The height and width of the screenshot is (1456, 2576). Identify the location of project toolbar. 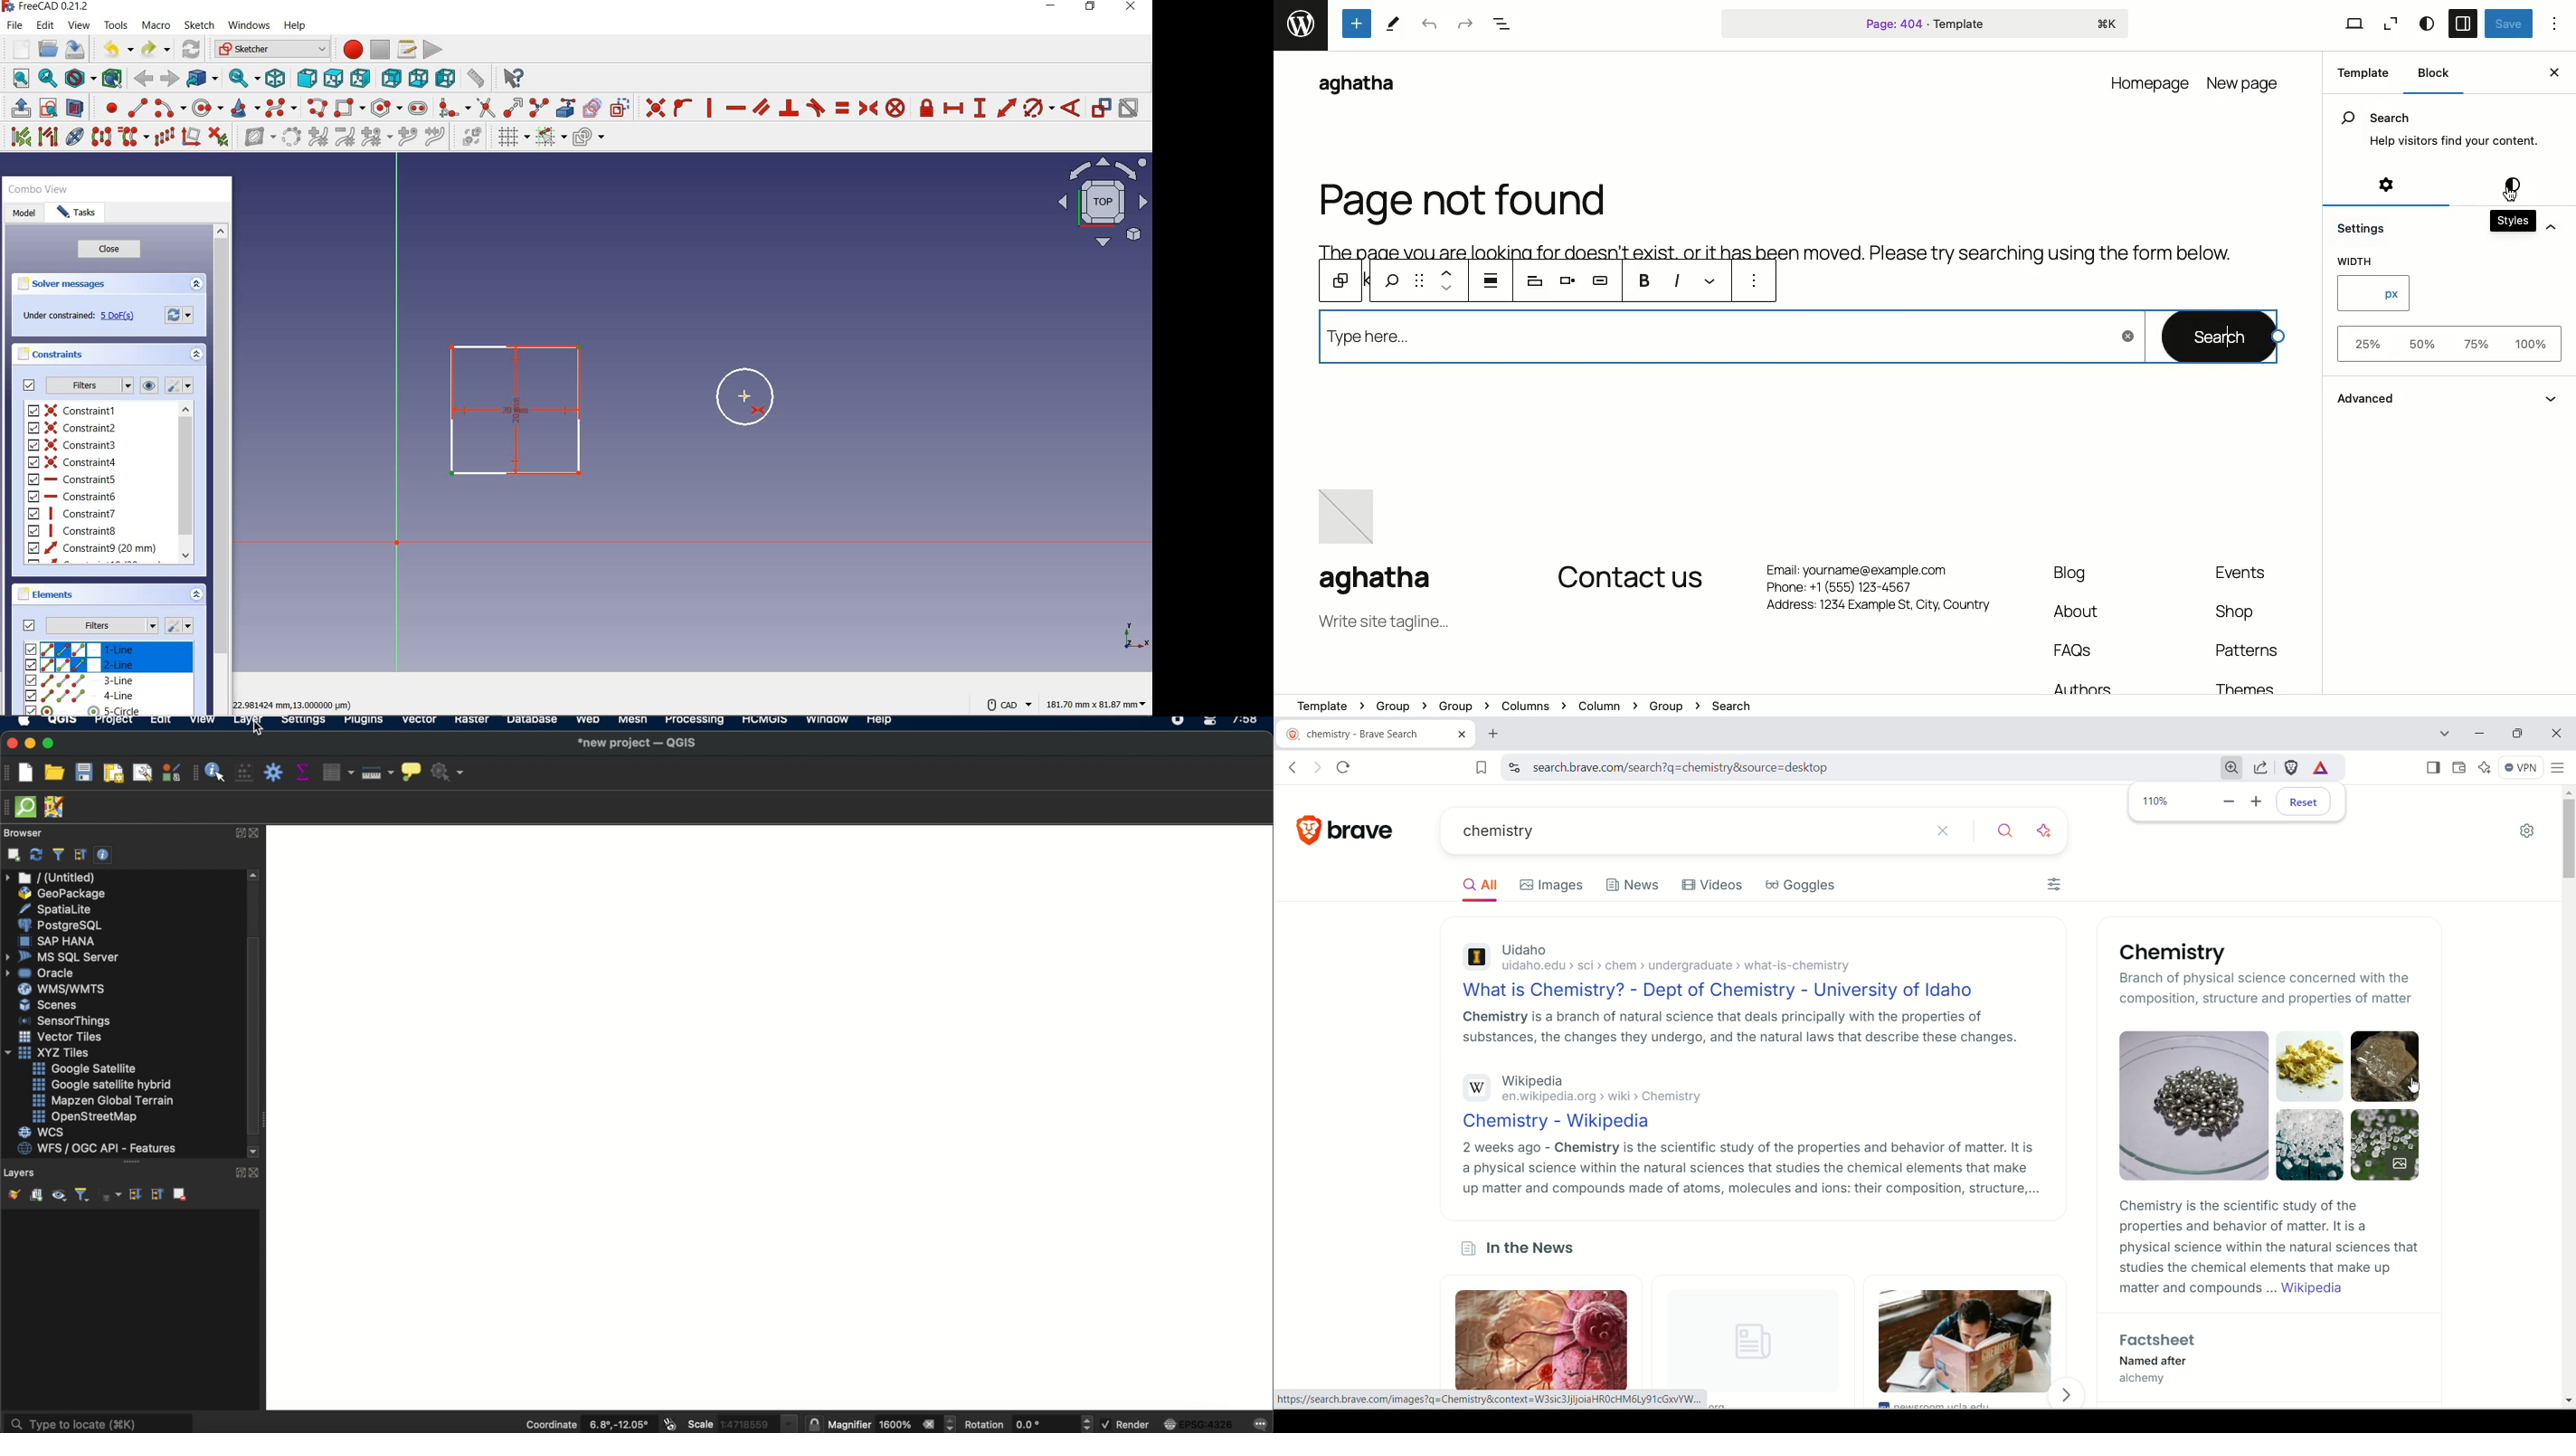
(8, 772).